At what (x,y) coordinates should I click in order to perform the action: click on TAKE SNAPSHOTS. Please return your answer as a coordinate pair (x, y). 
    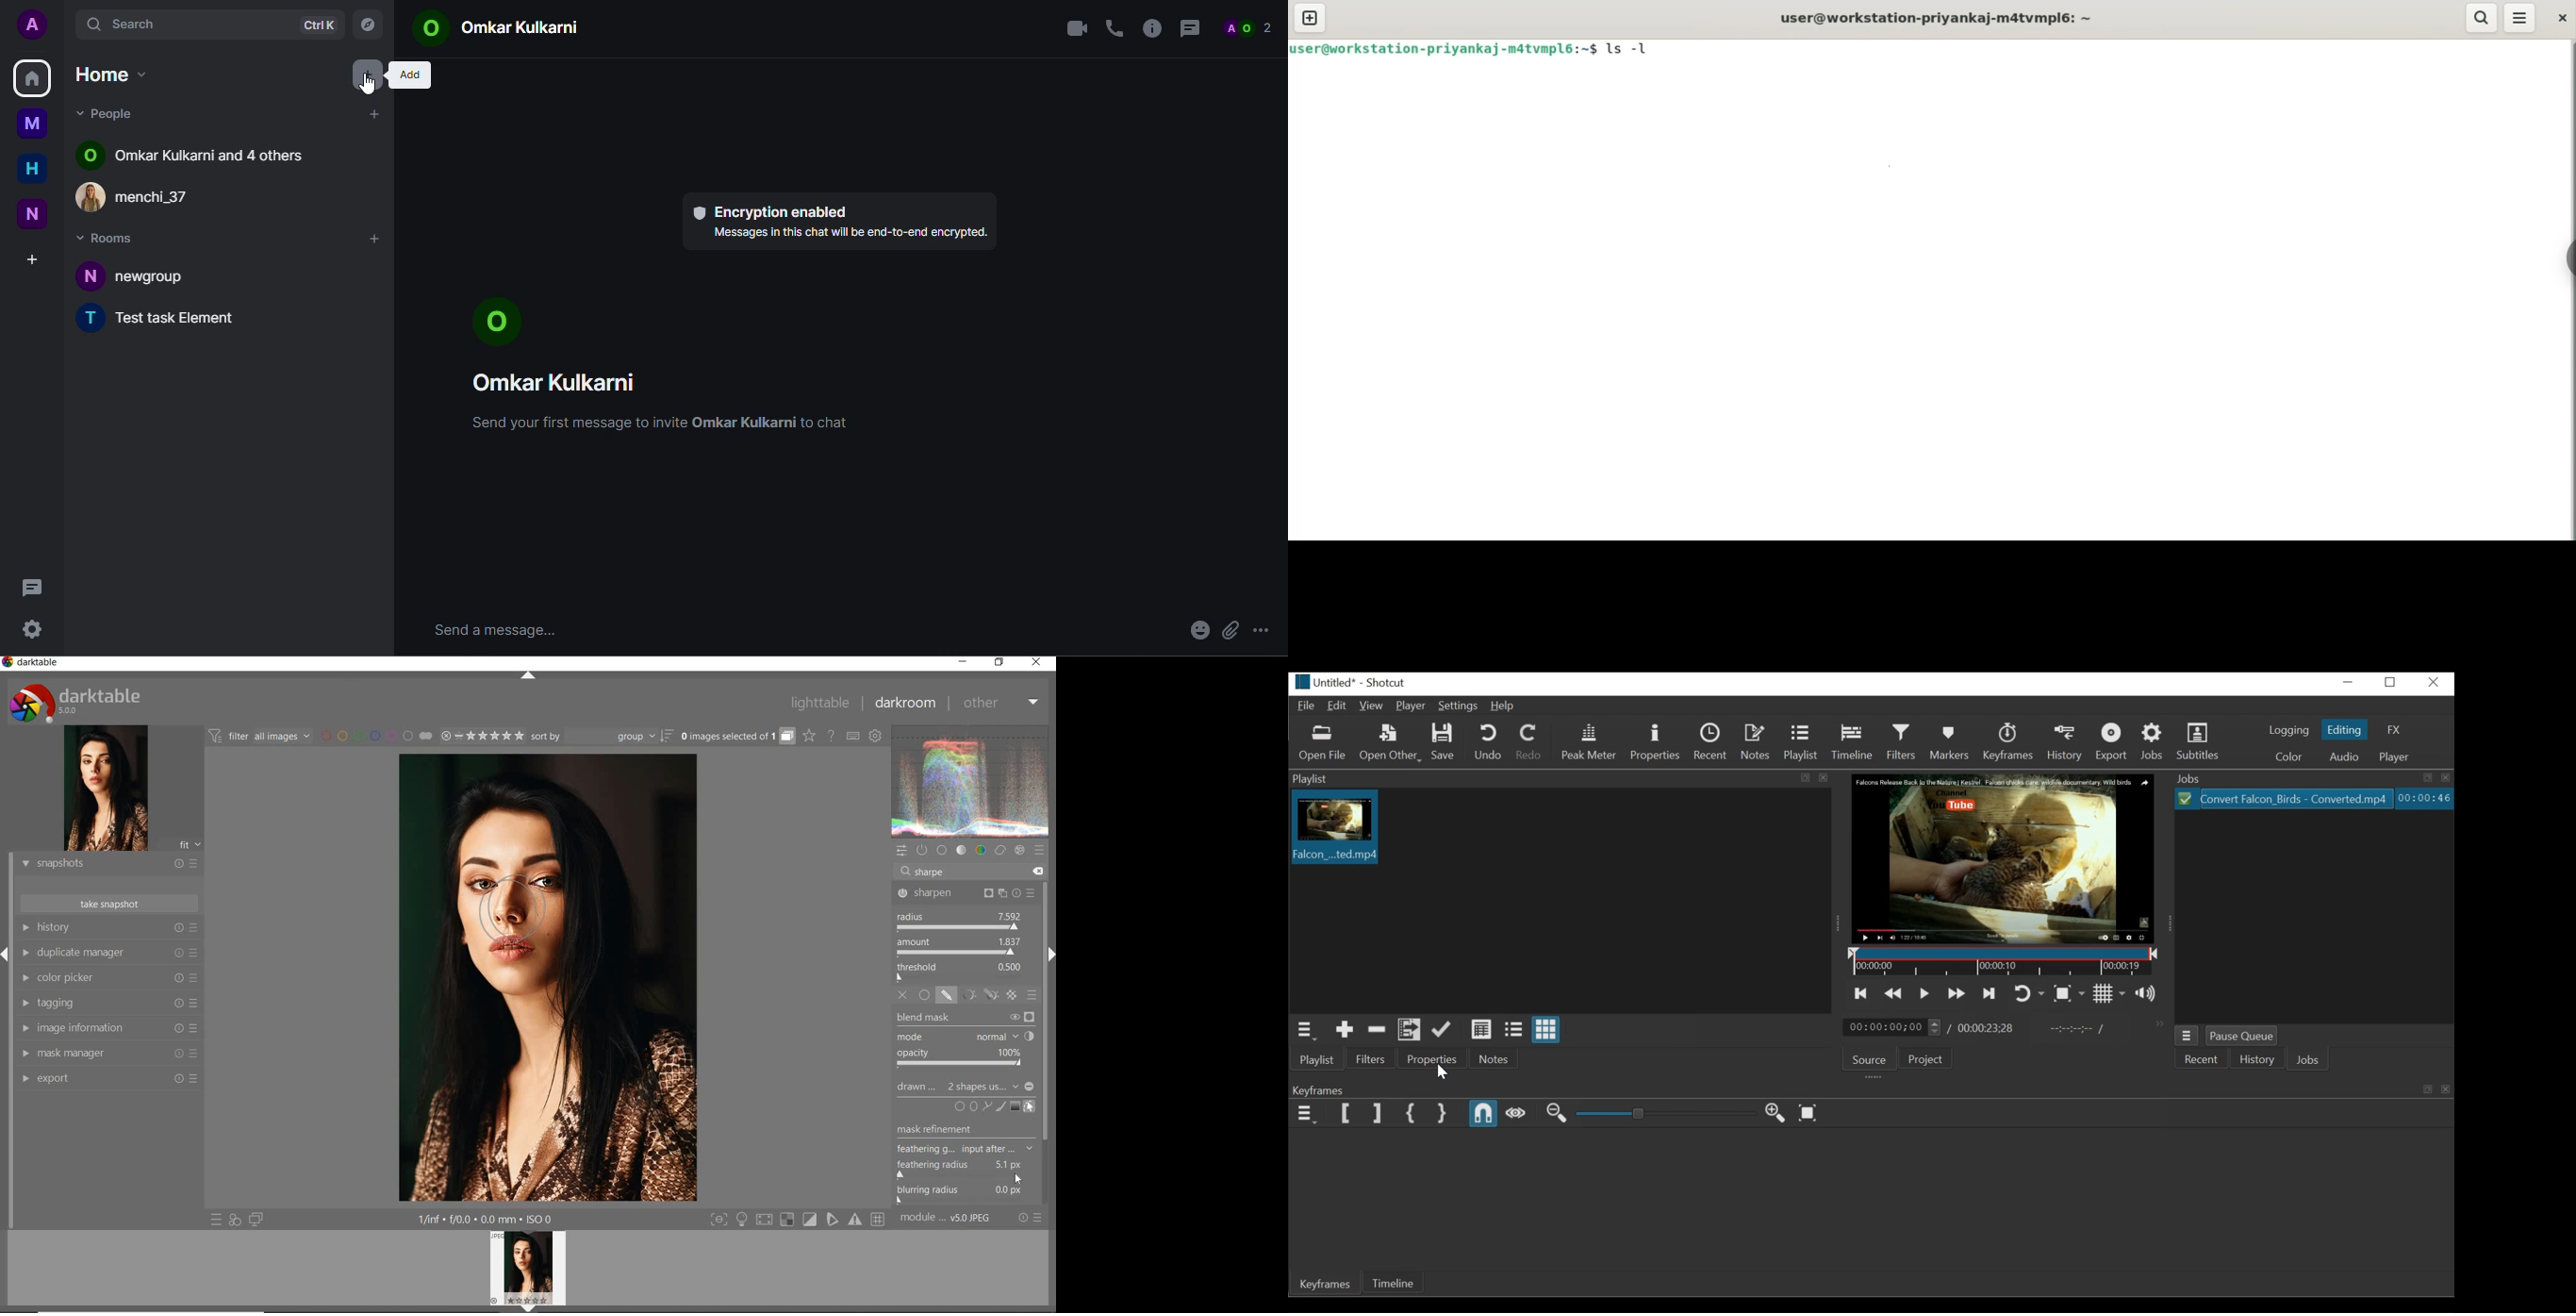
    Looking at the image, I should click on (110, 903).